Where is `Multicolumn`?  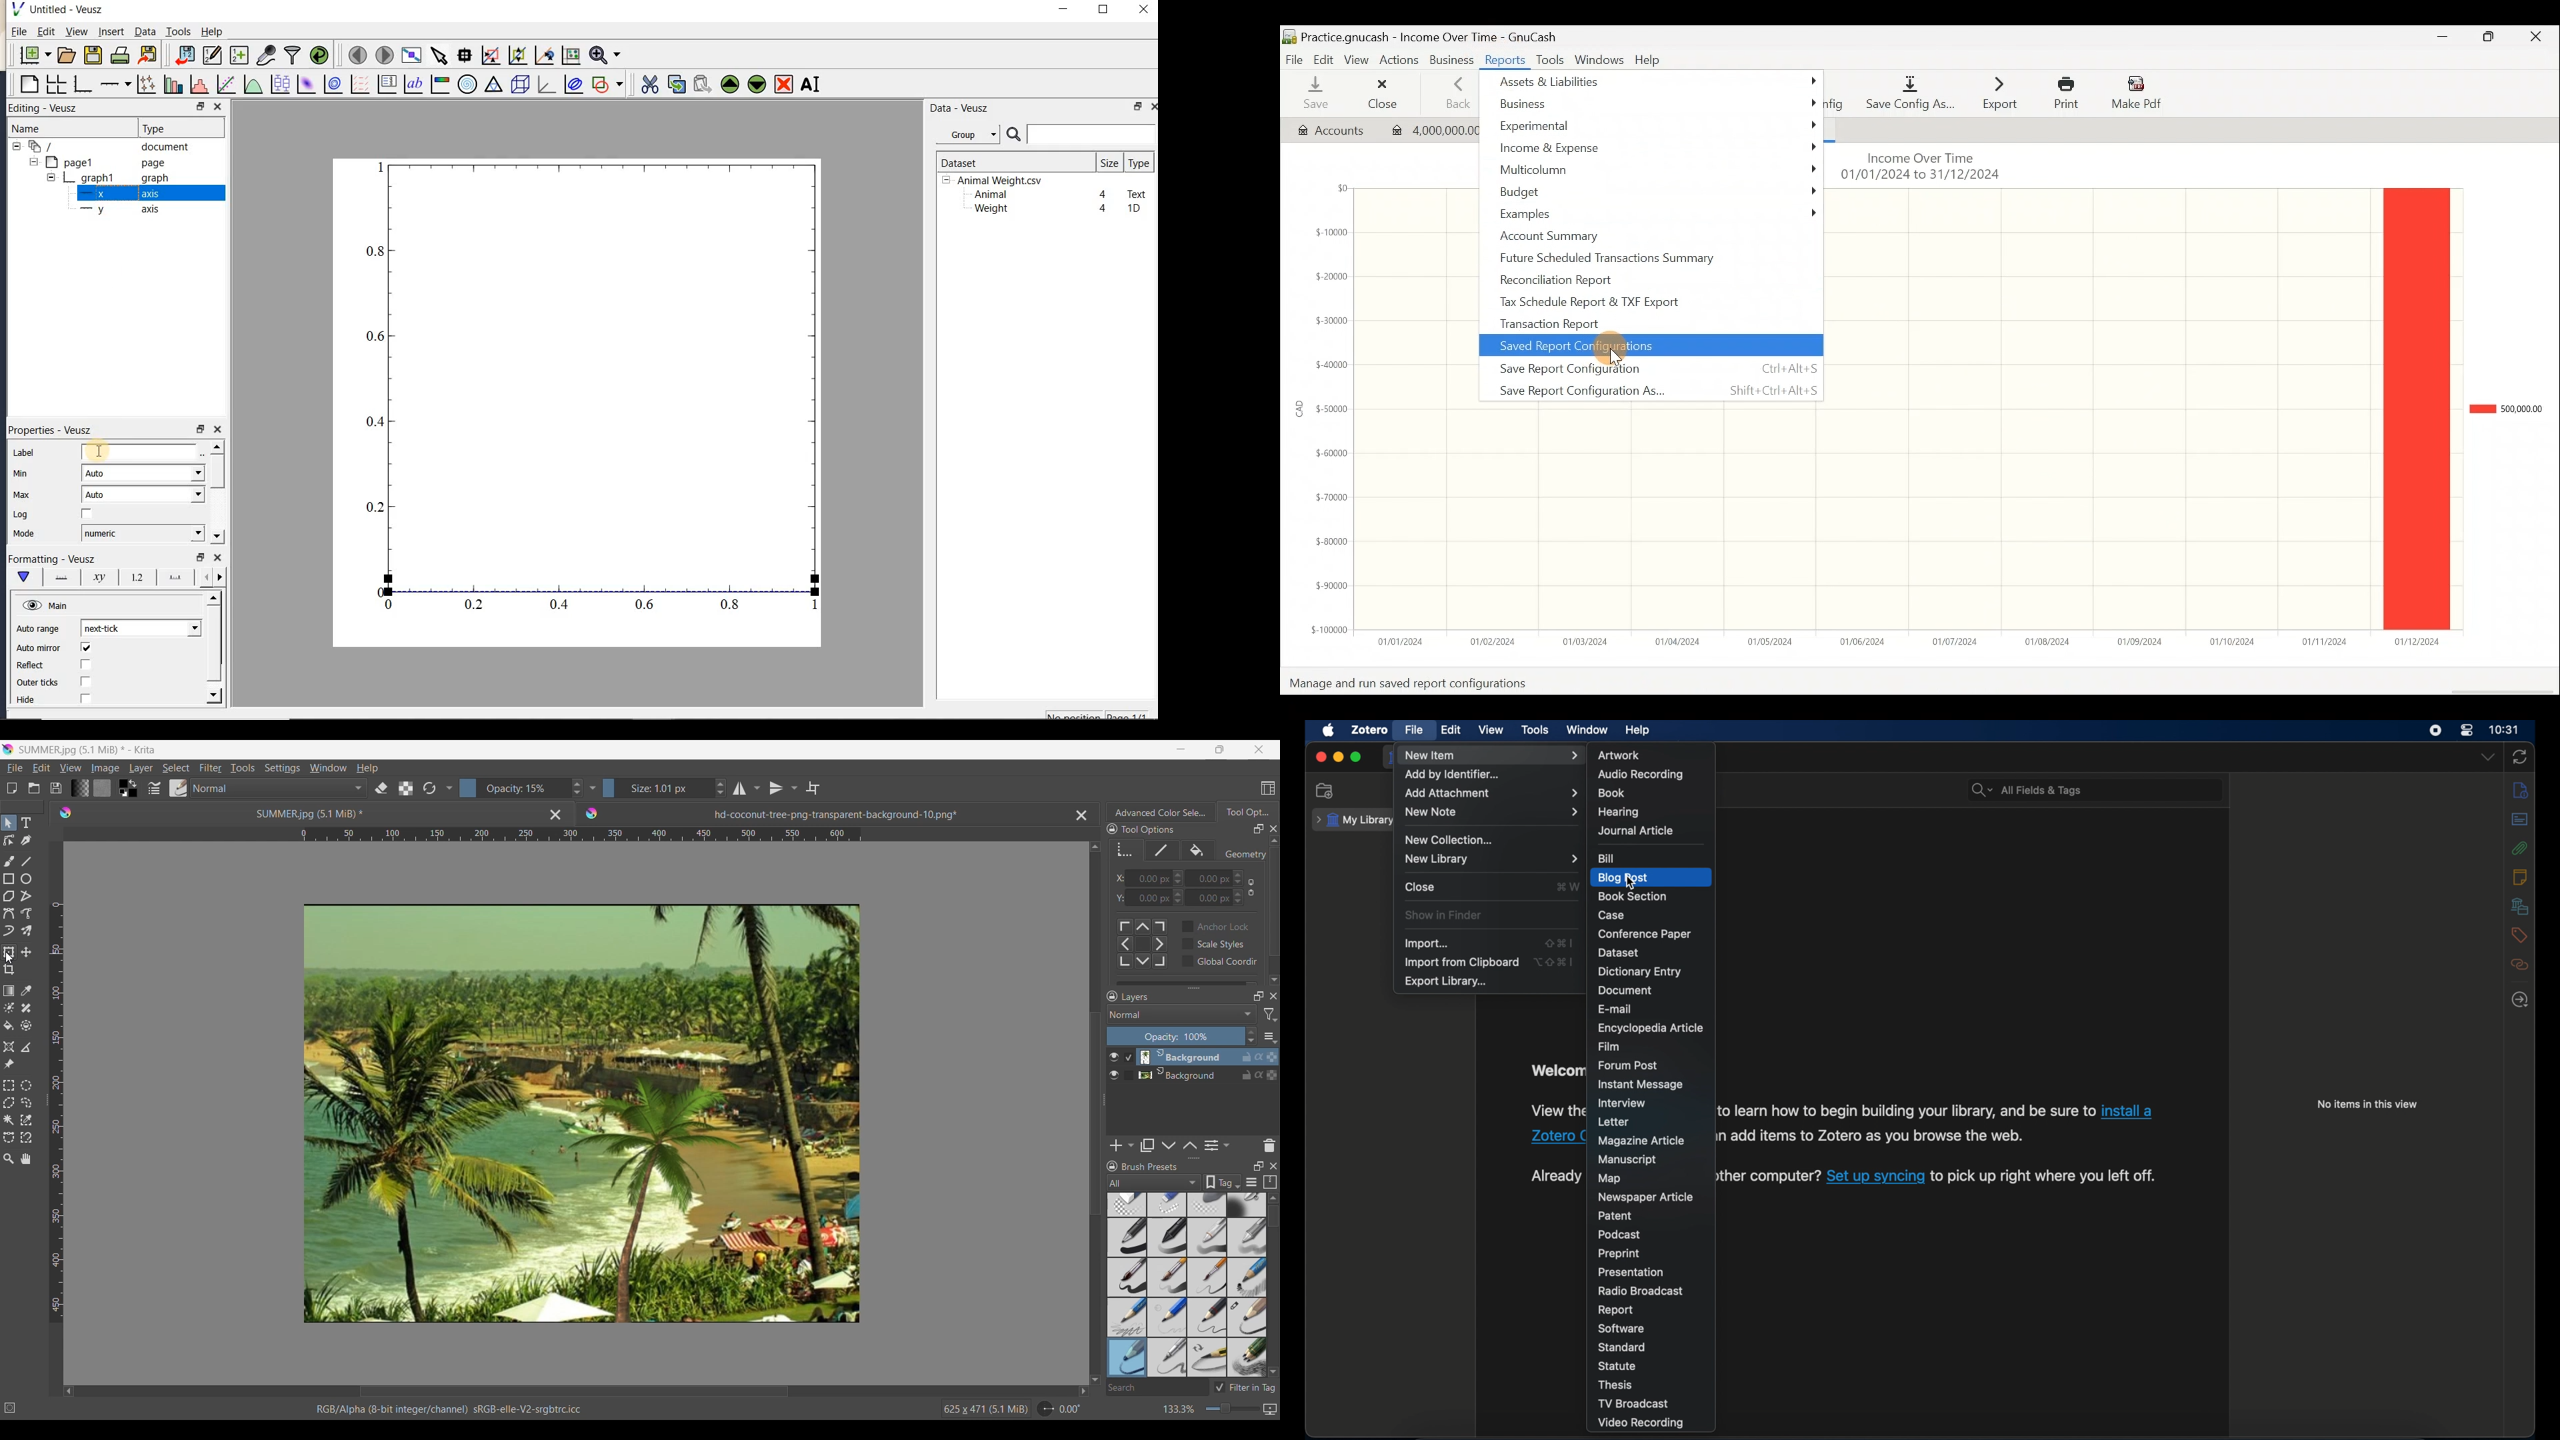
Multicolumn is located at coordinates (1652, 169).